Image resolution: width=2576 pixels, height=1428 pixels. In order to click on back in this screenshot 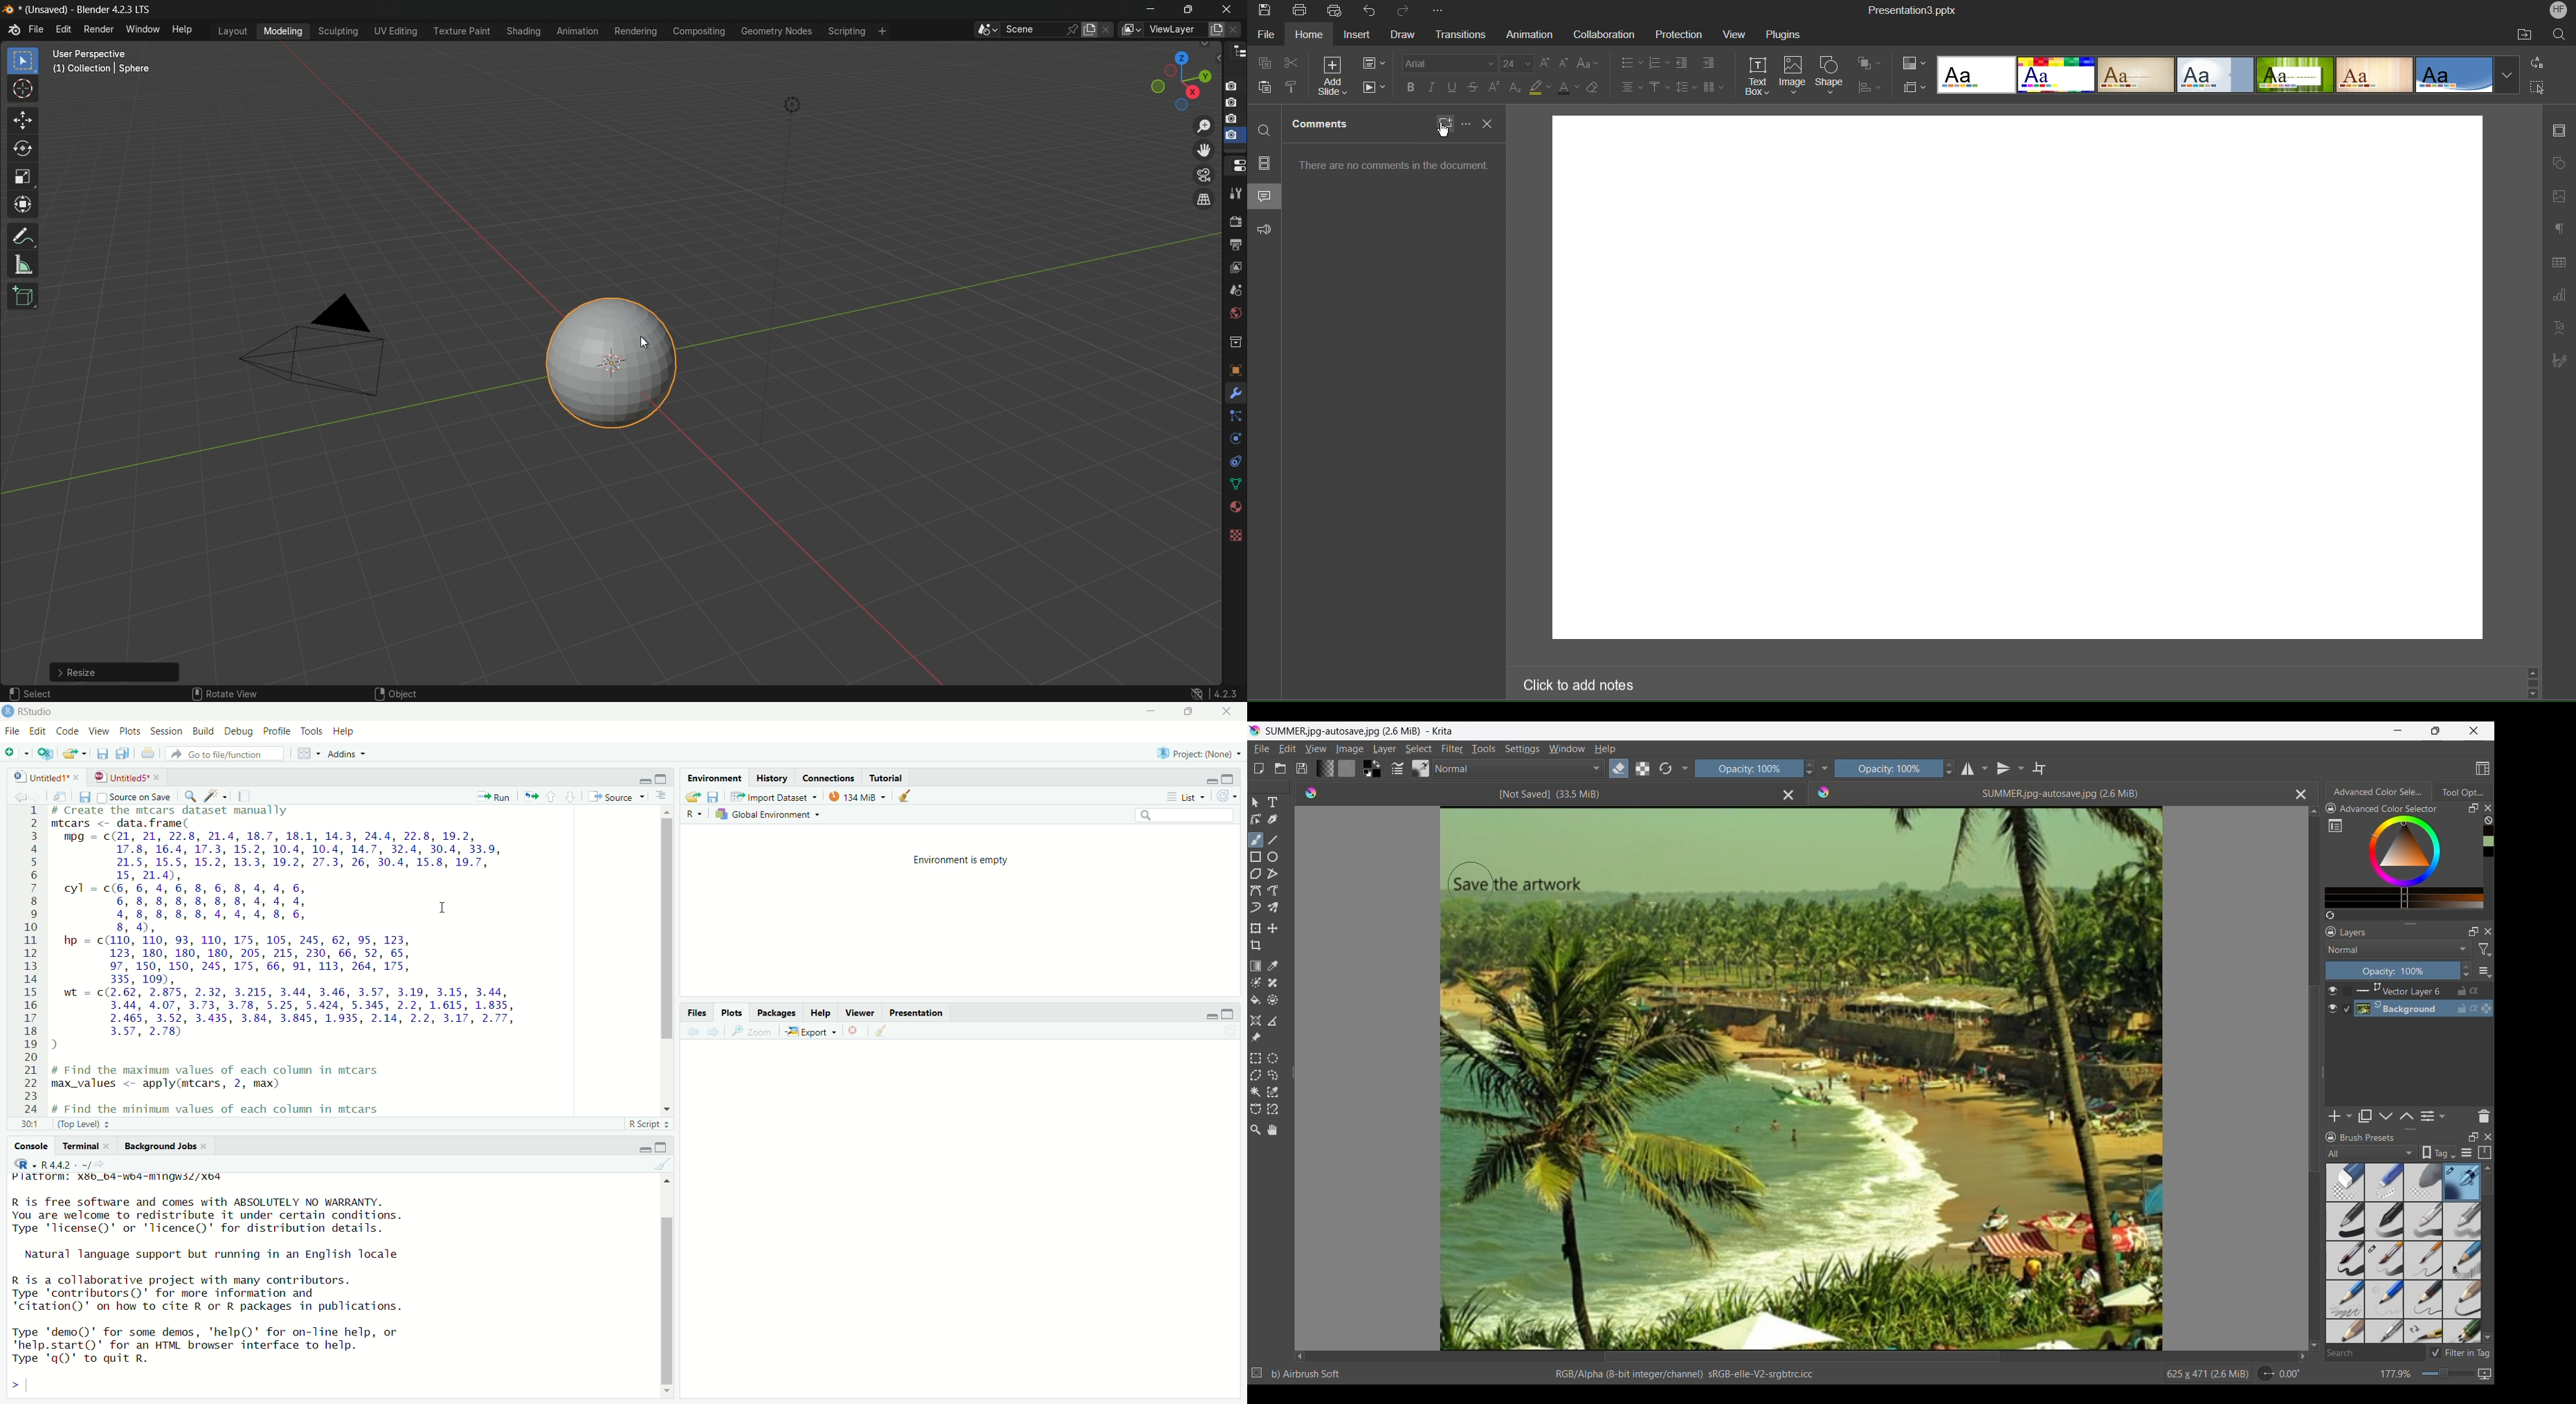, I will do `click(693, 1030)`.